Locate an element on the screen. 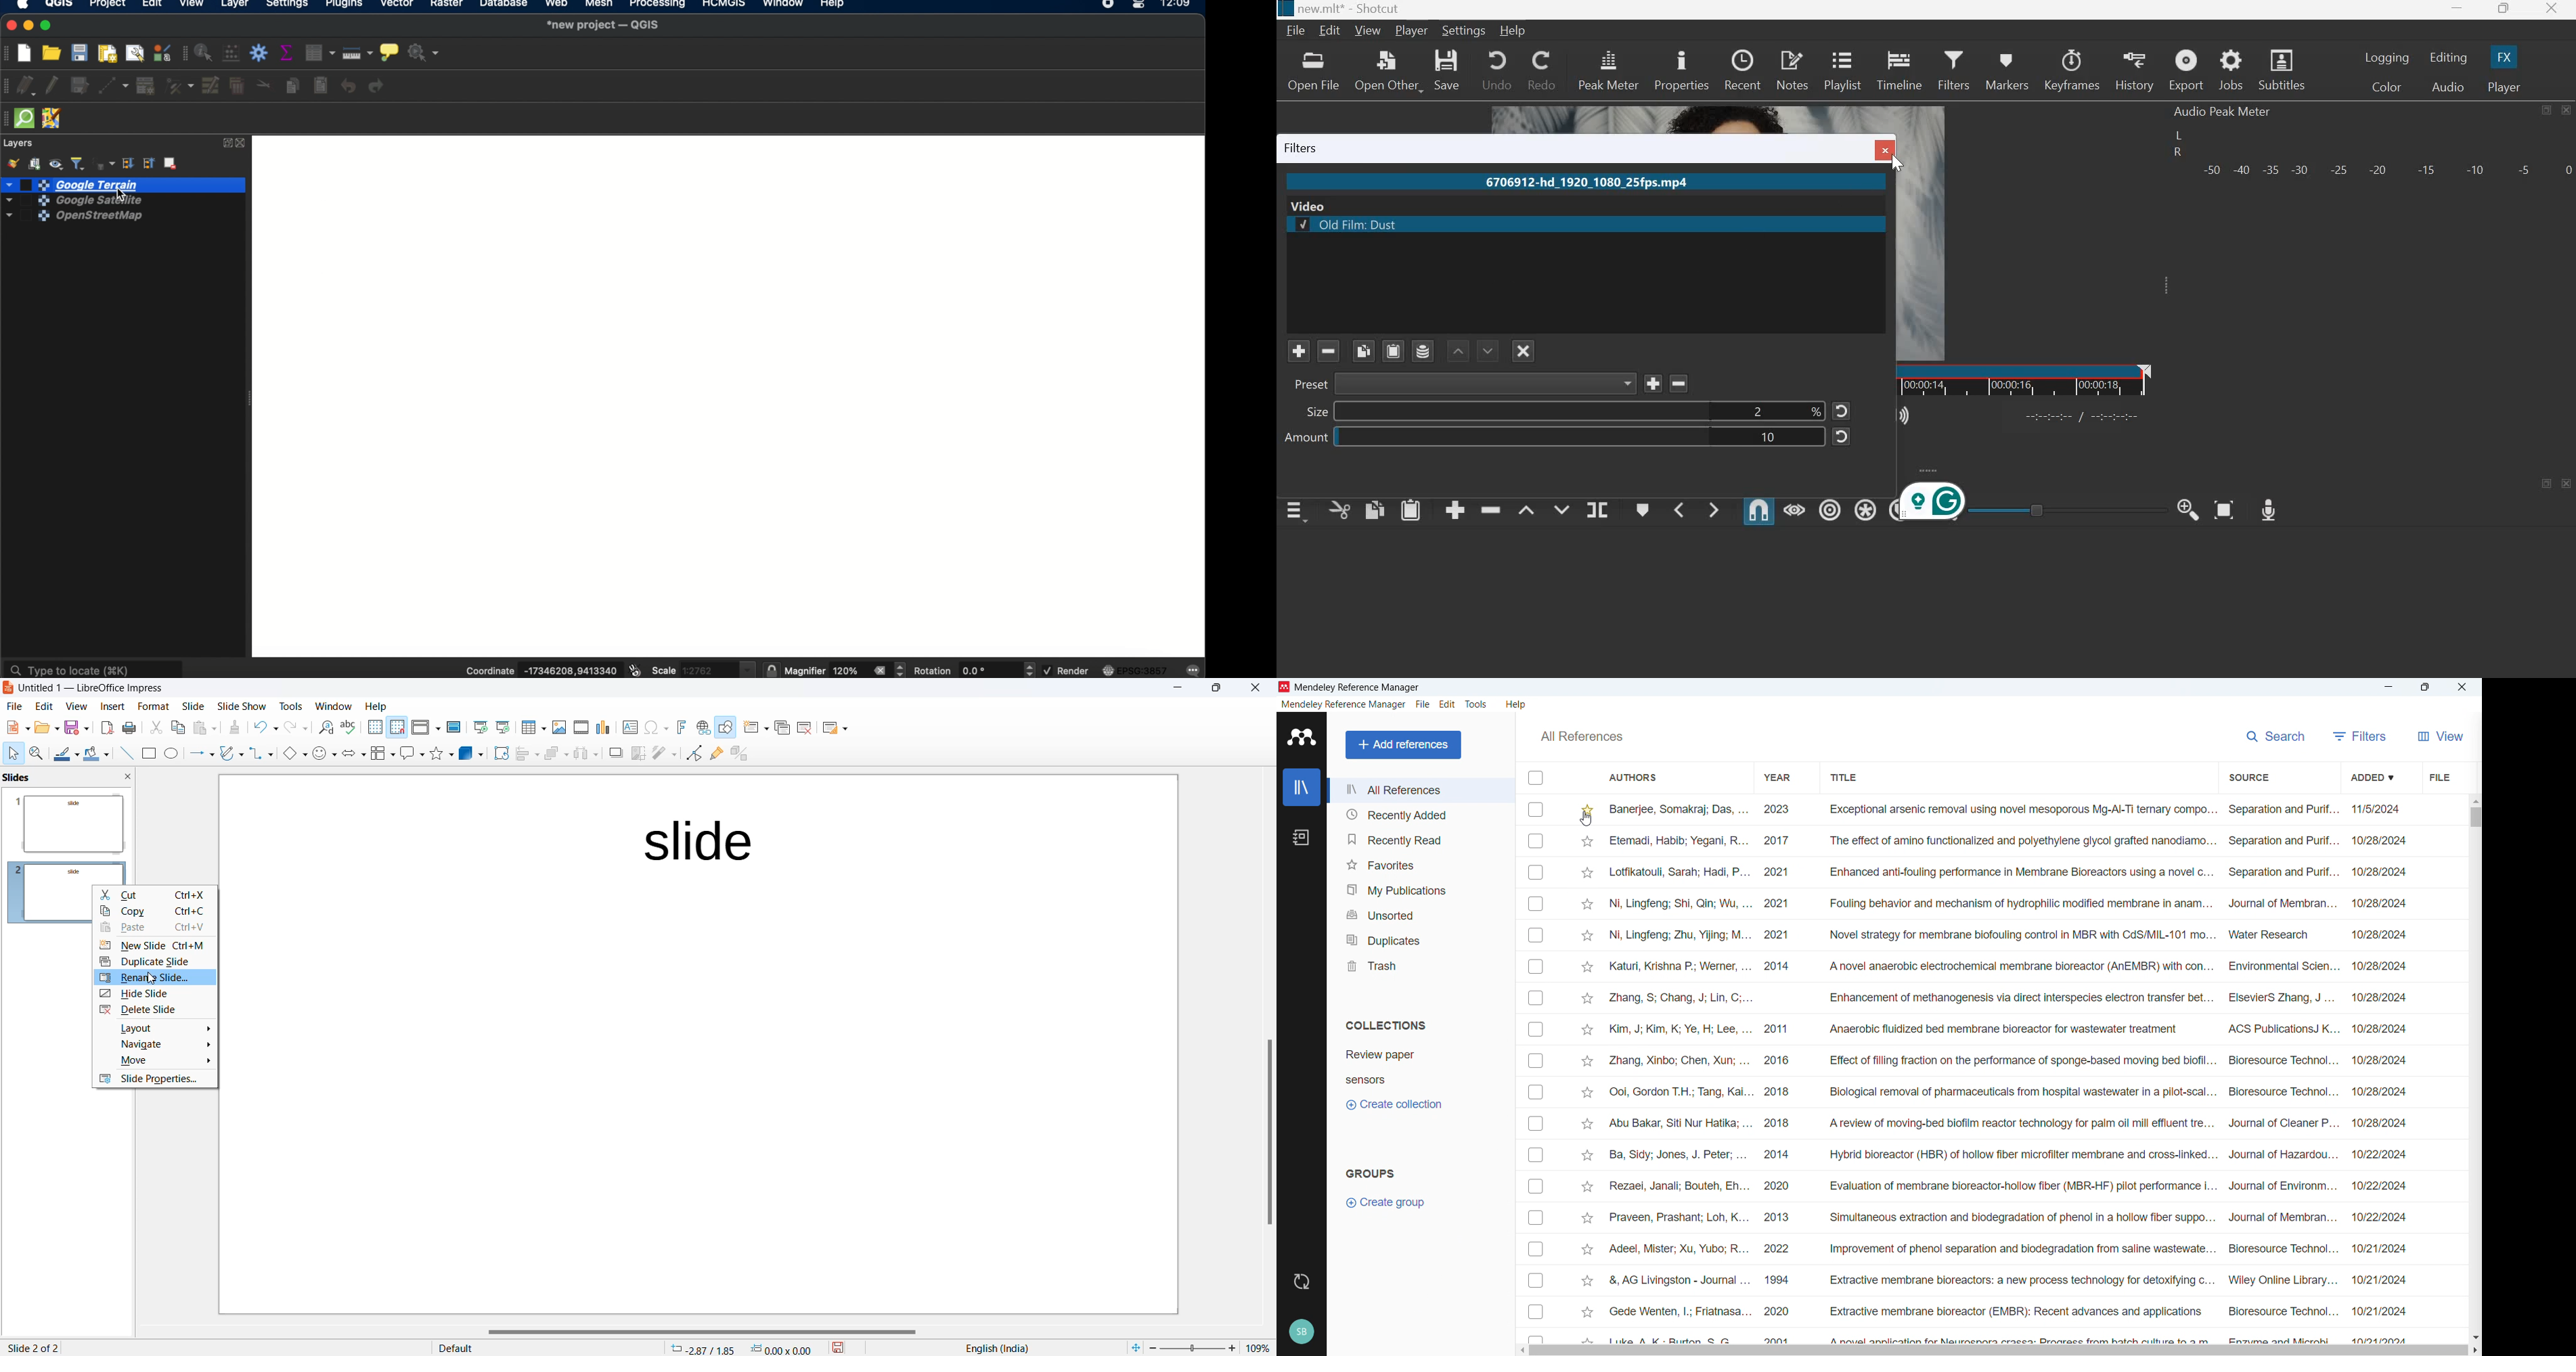 The height and width of the screenshot is (1372, 2576). paste filters is located at coordinates (1393, 348).